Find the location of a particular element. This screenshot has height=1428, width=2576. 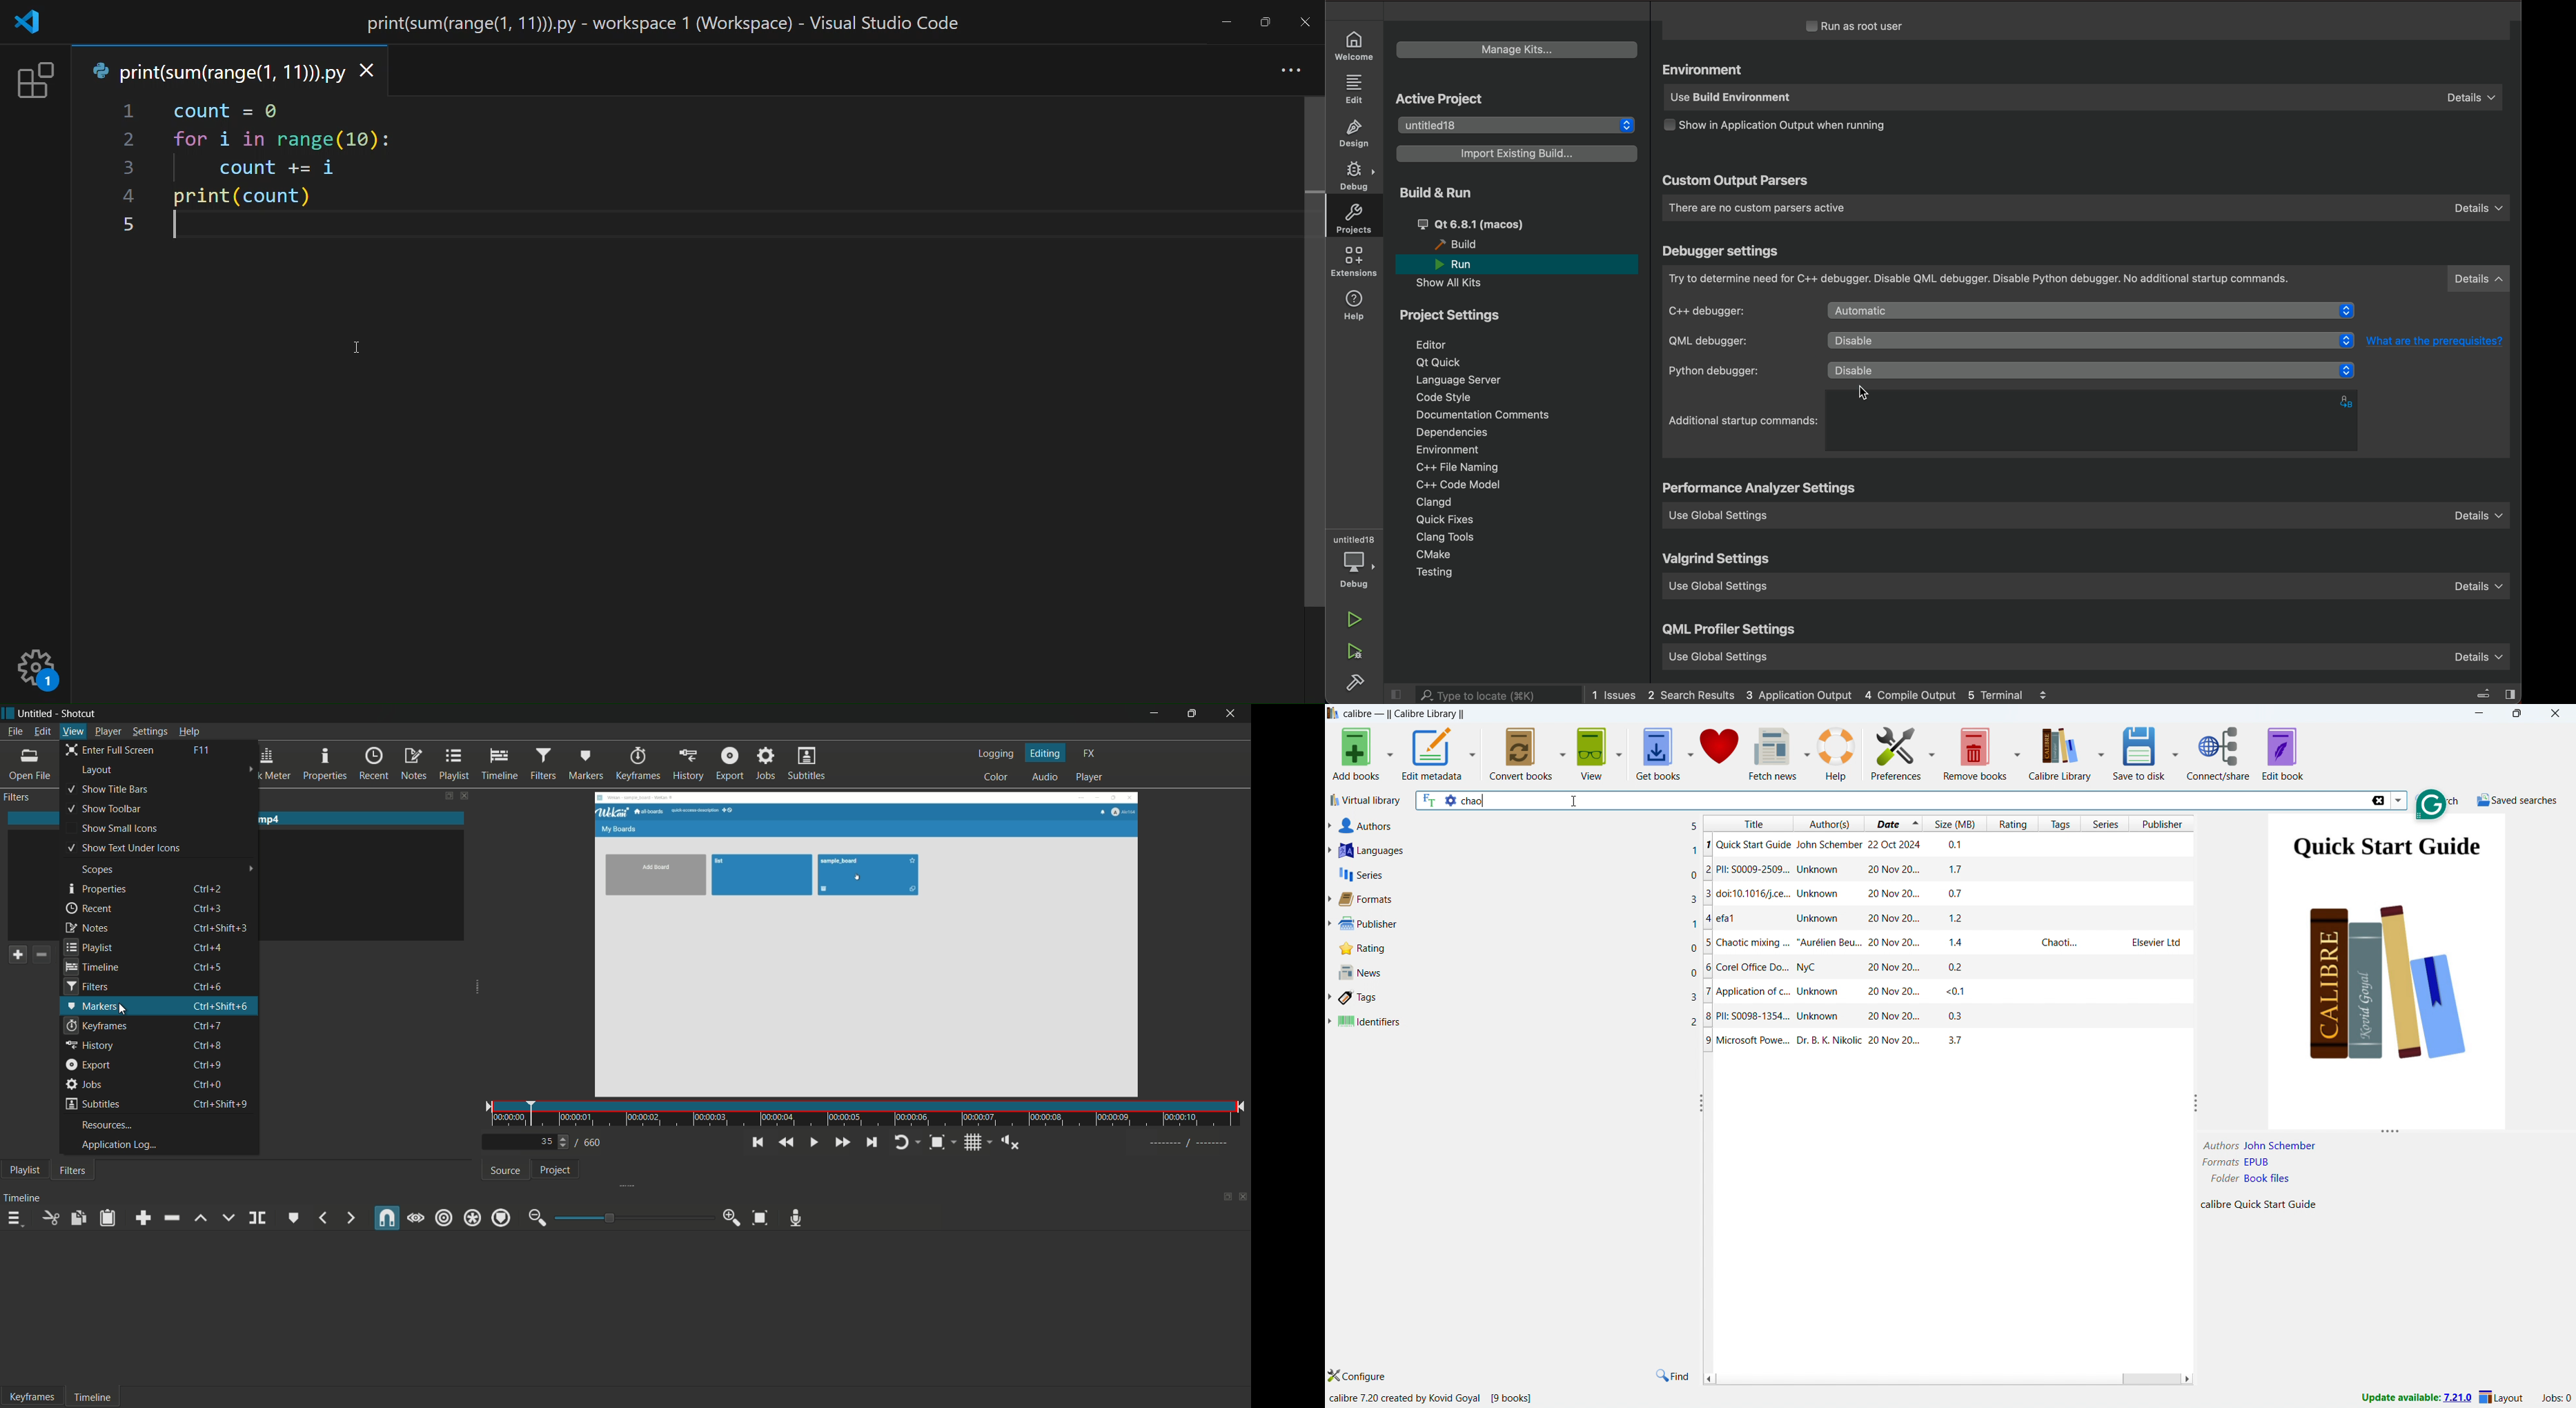

player menu is located at coordinates (108, 732).